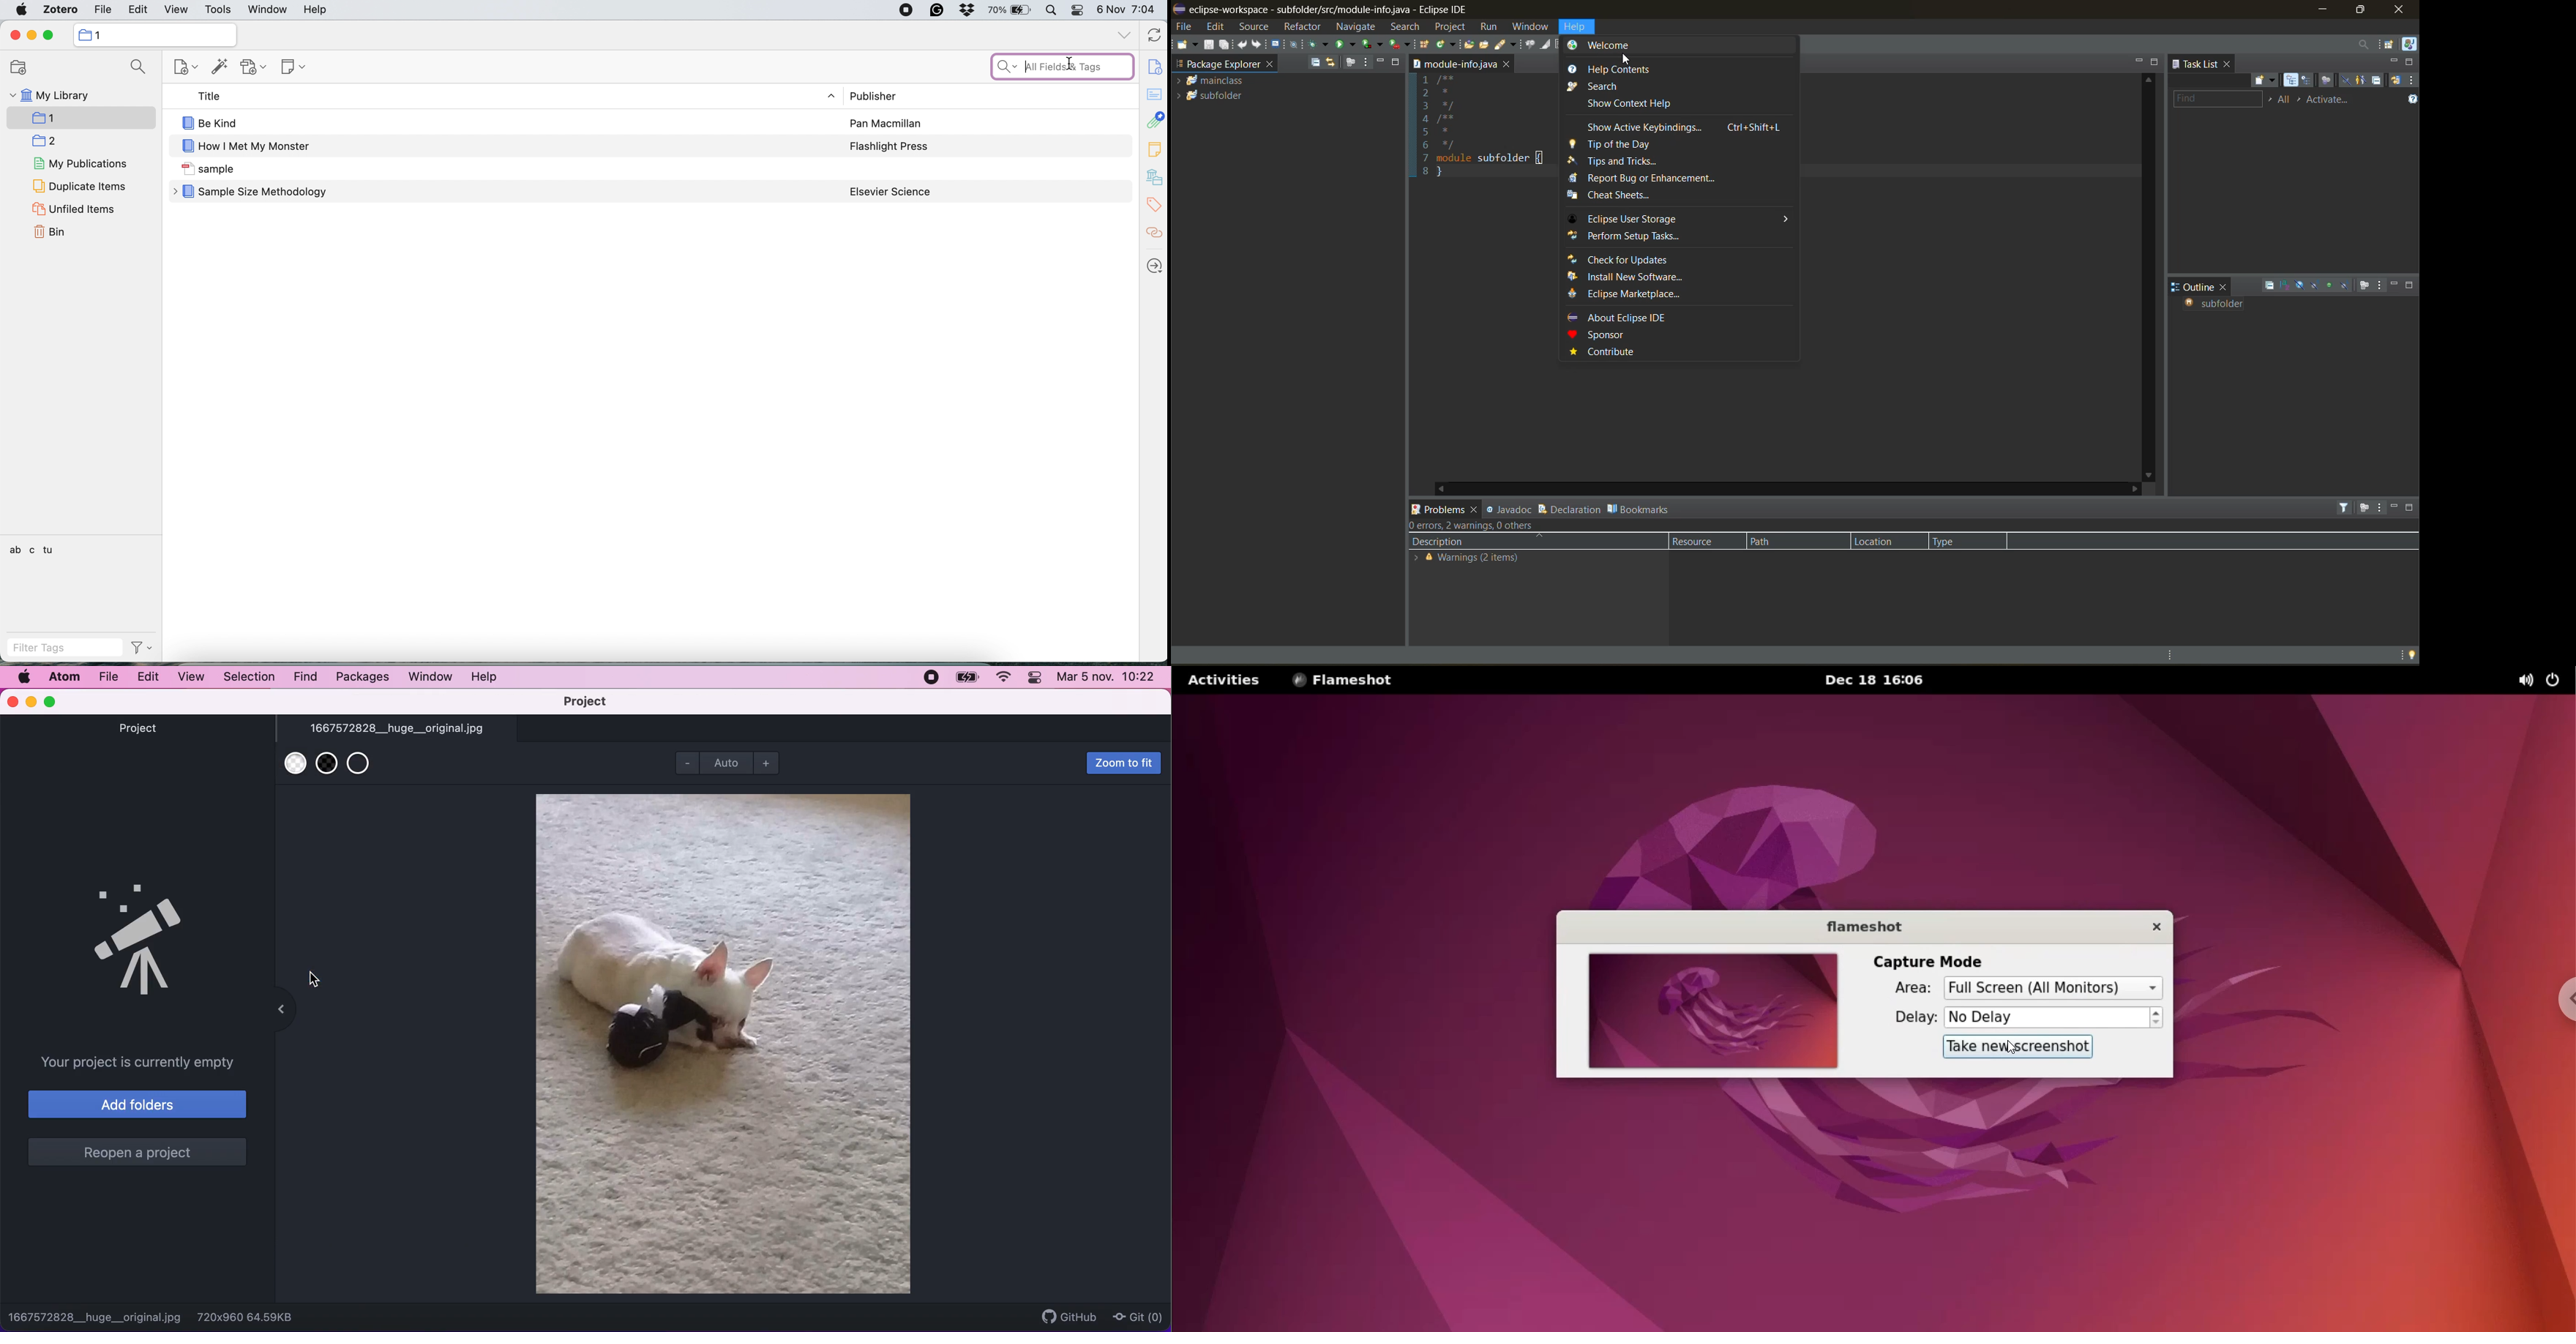  What do you see at coordinates (2271, 101) in the screenshot?
I see `select working set` at bounding box center [2271, 101].